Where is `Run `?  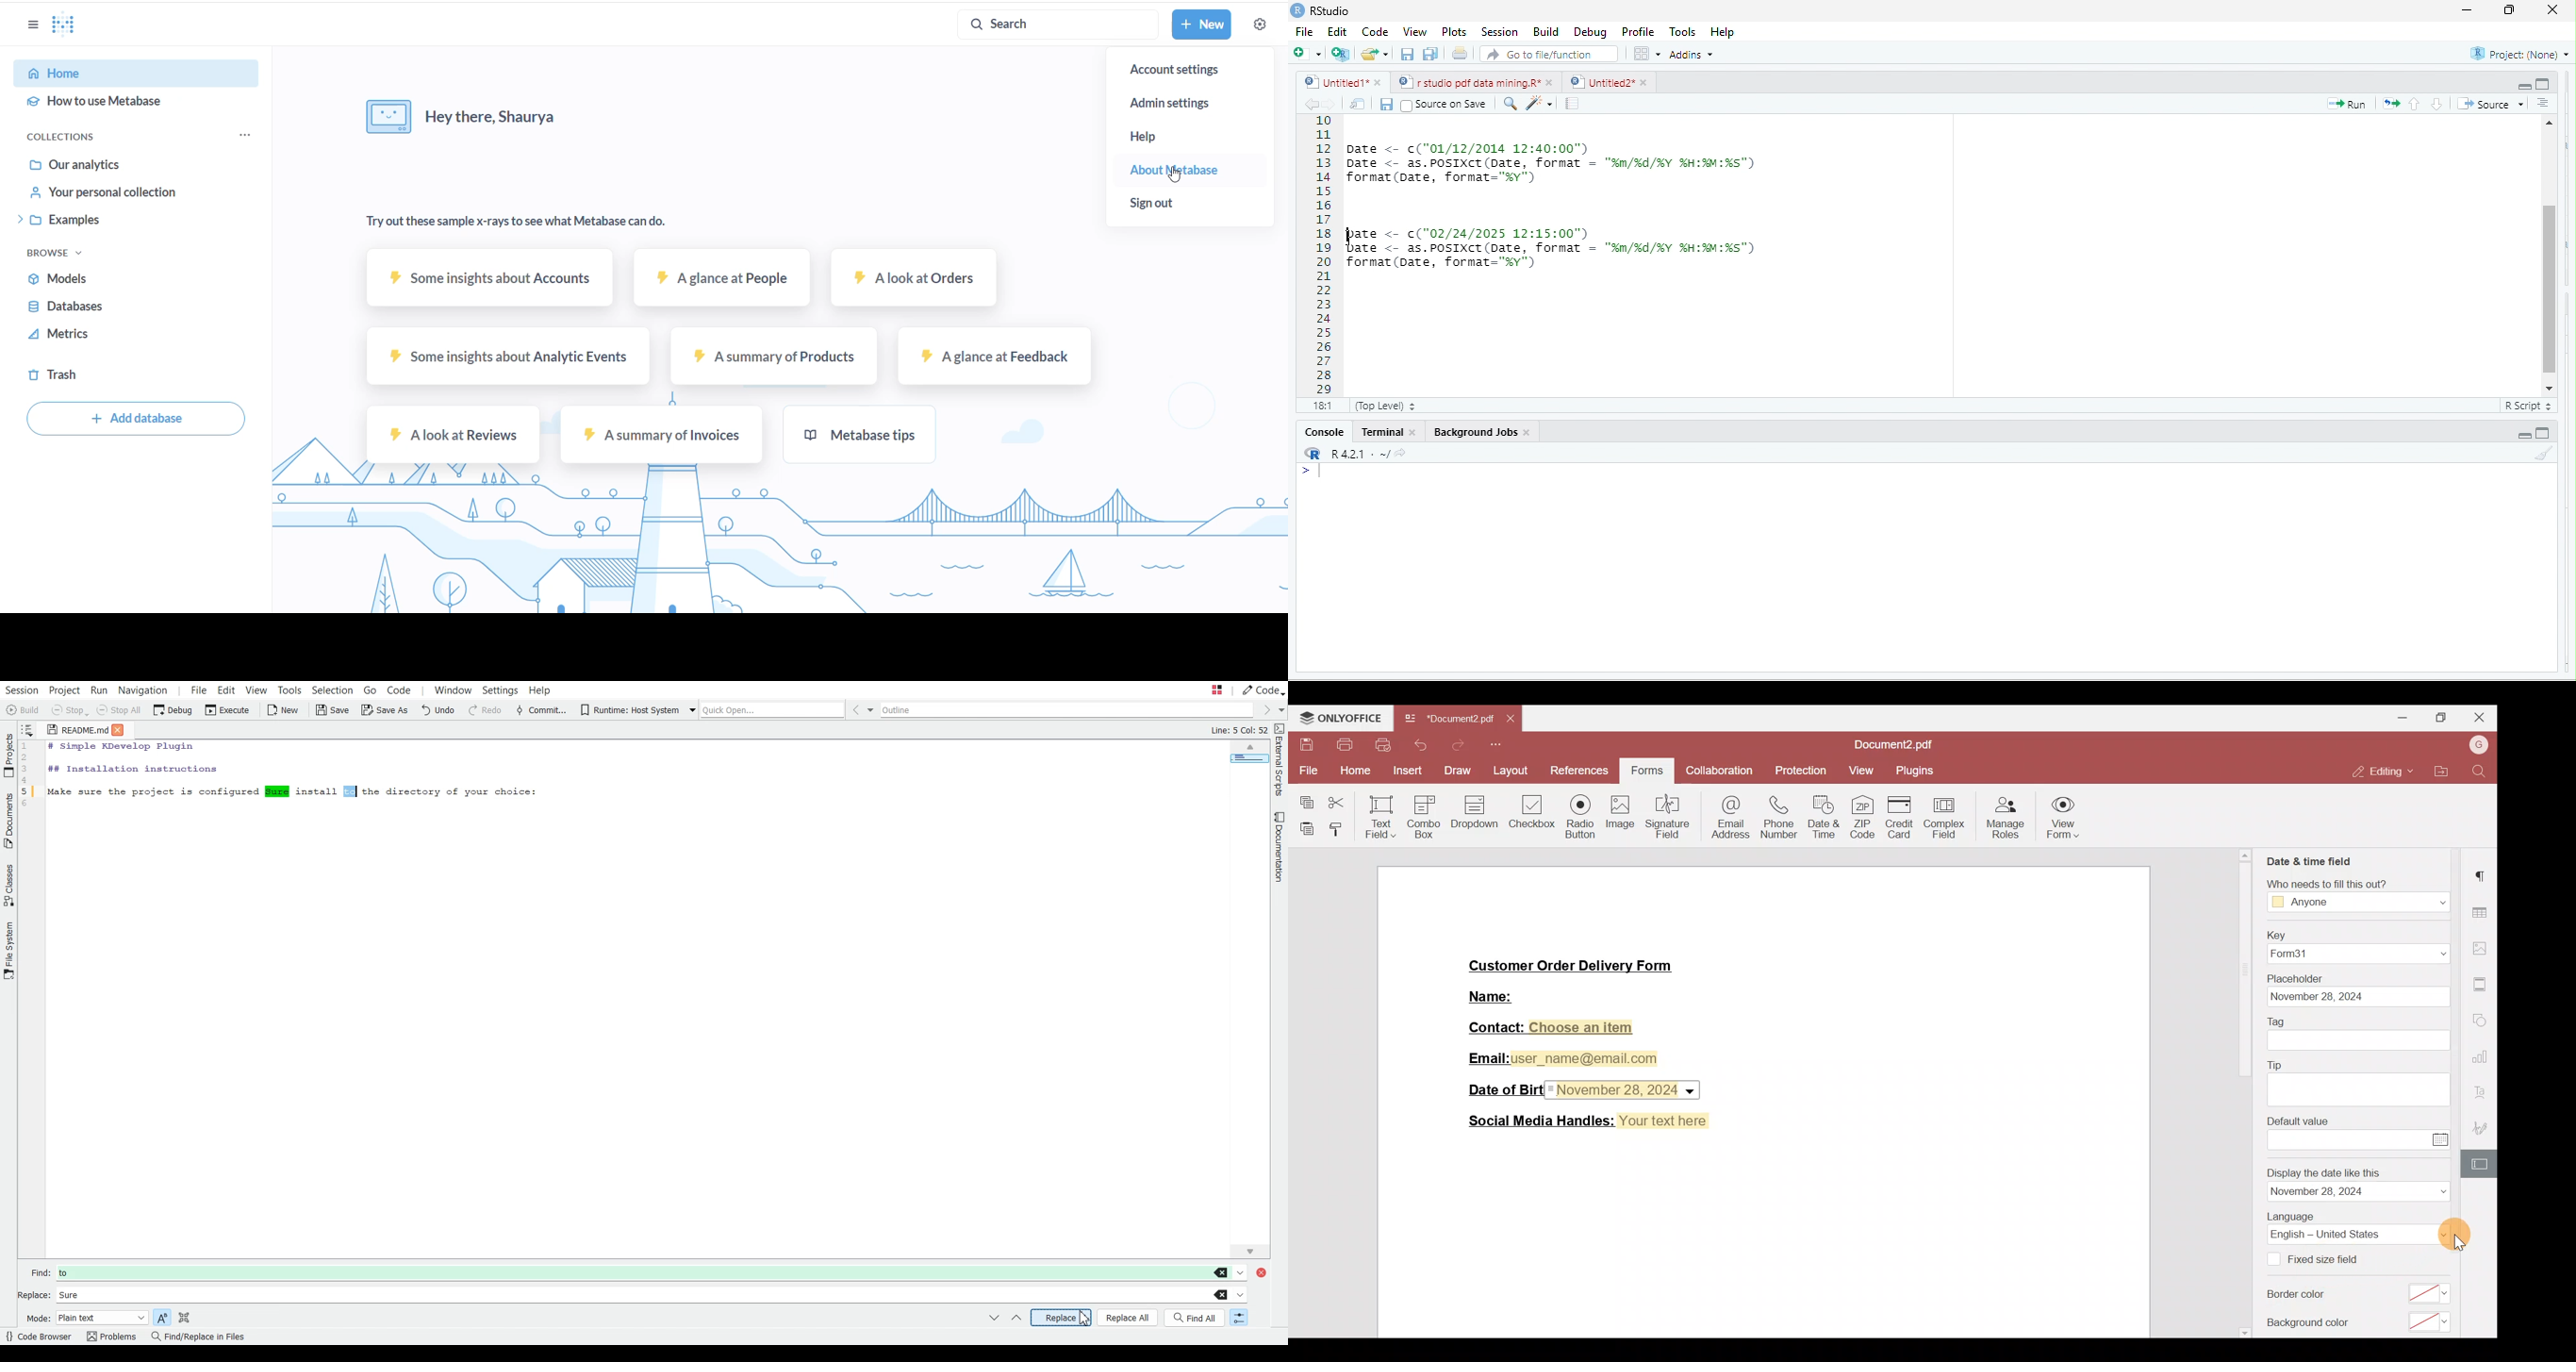 Run  is located at coordinates (101, 690).